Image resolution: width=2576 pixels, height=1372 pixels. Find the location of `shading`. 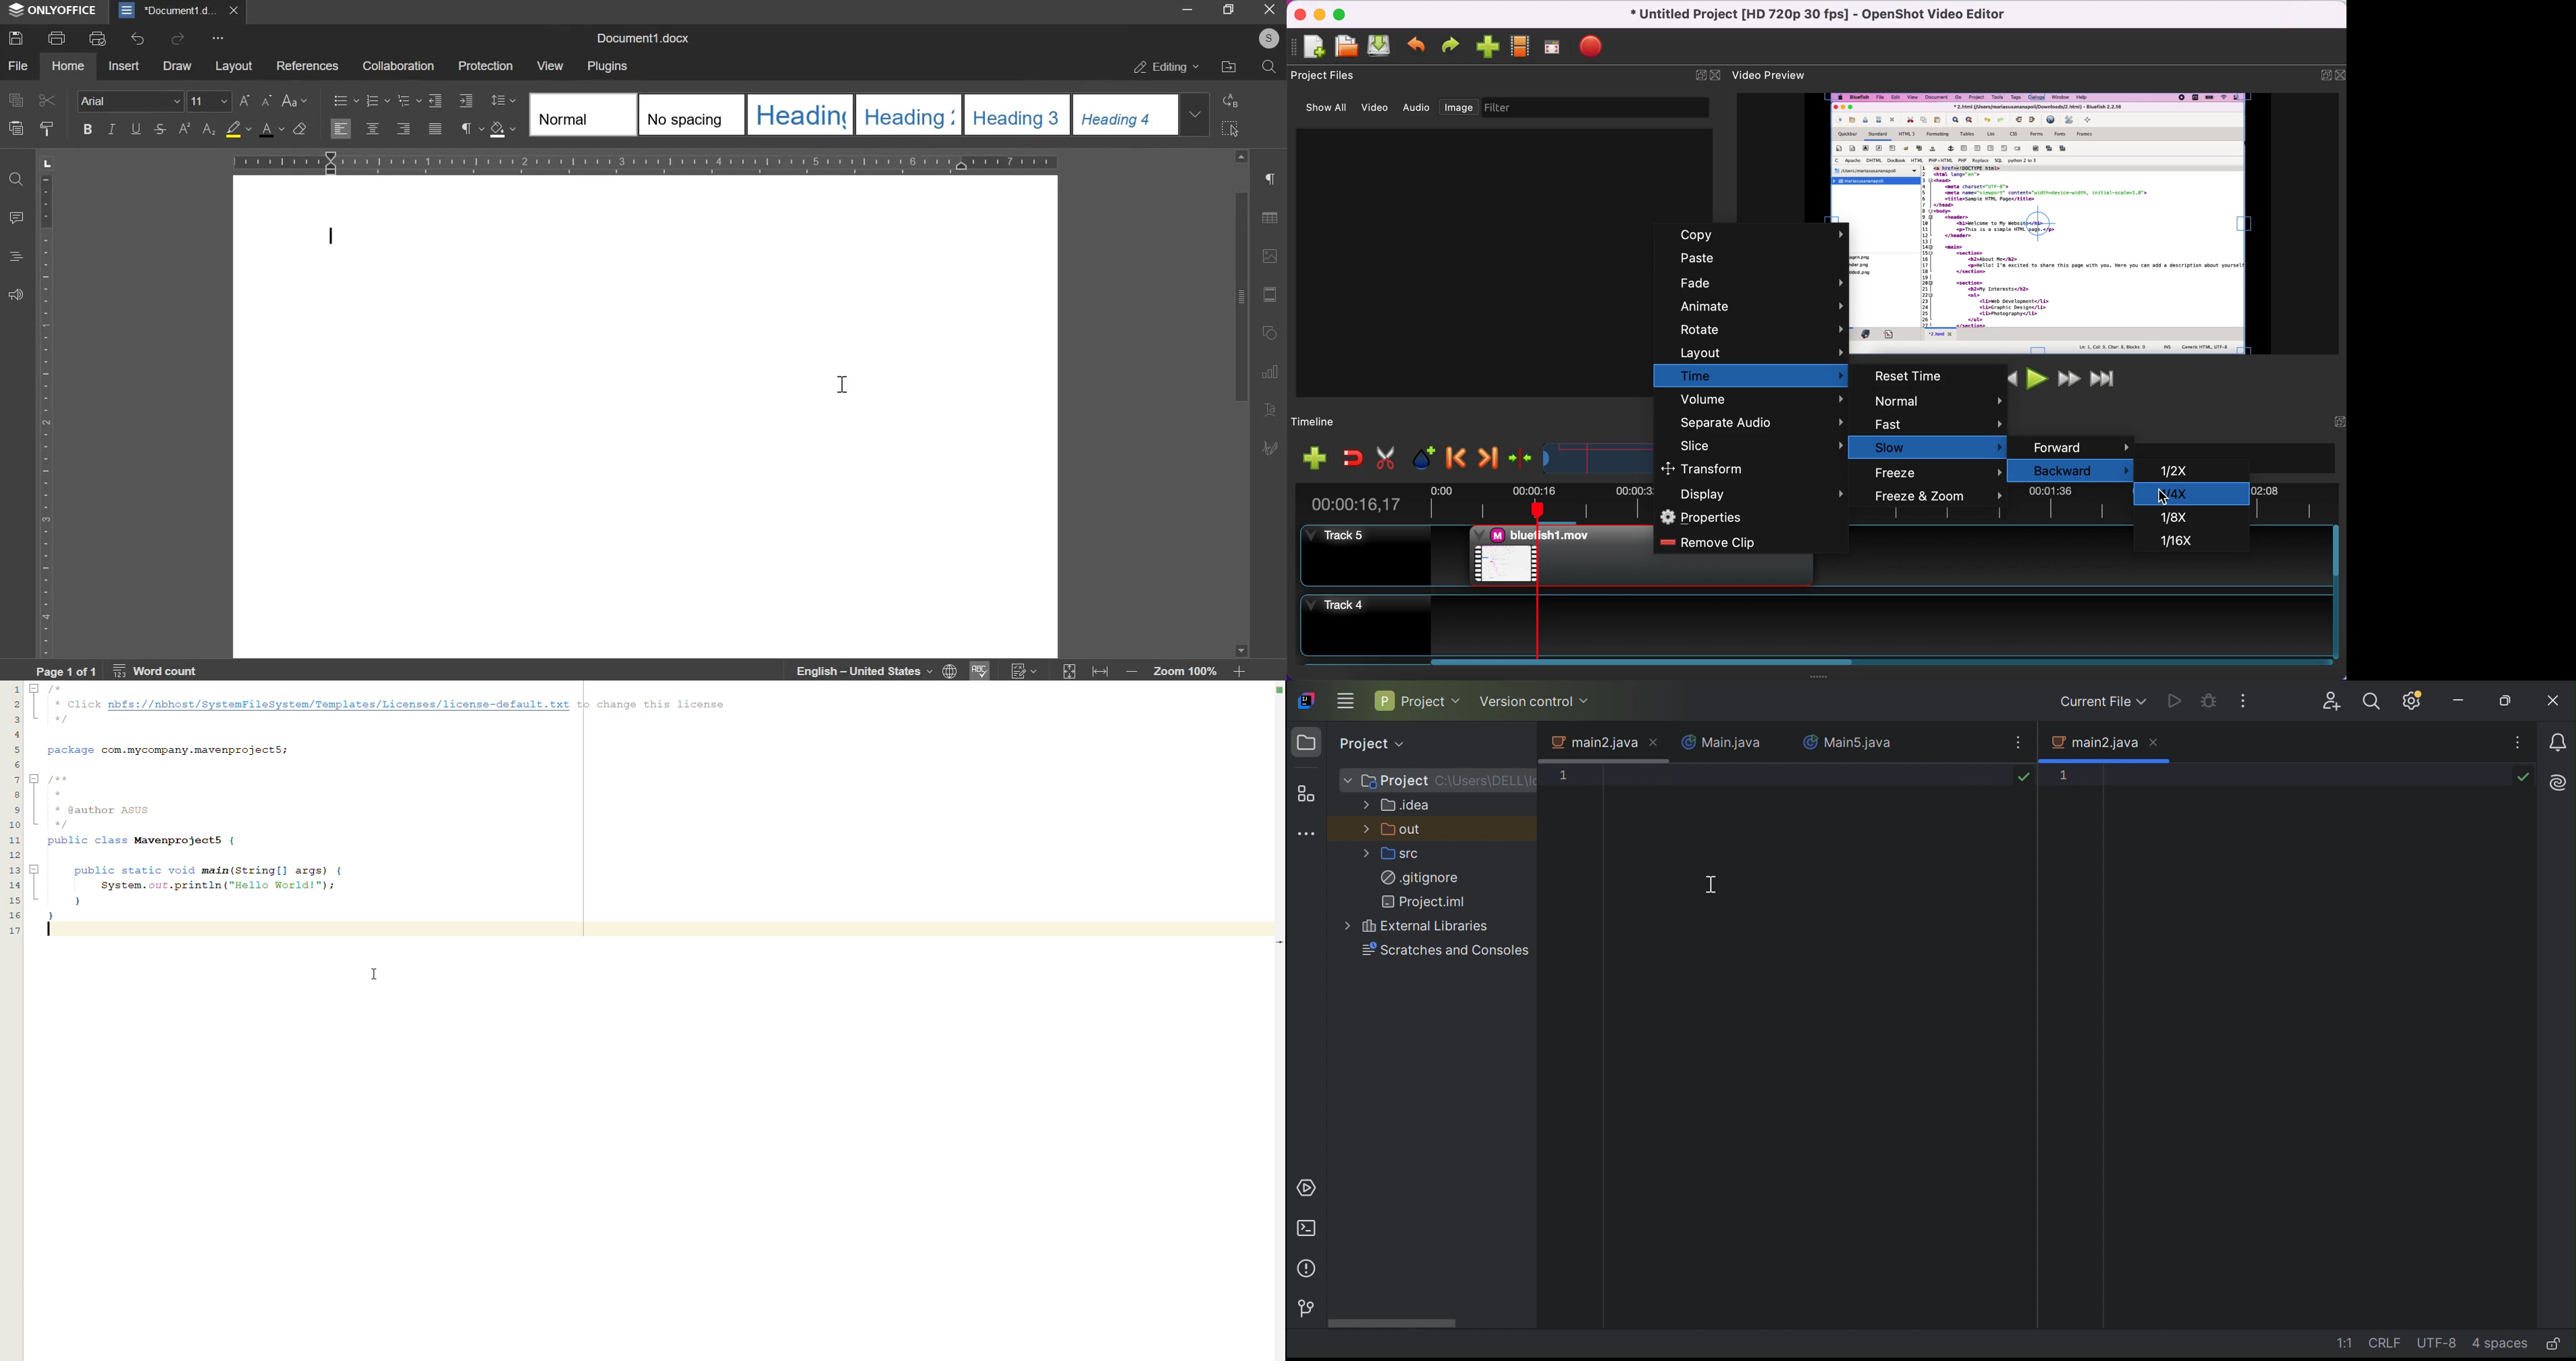

shading is located at coordinates (503, 130).